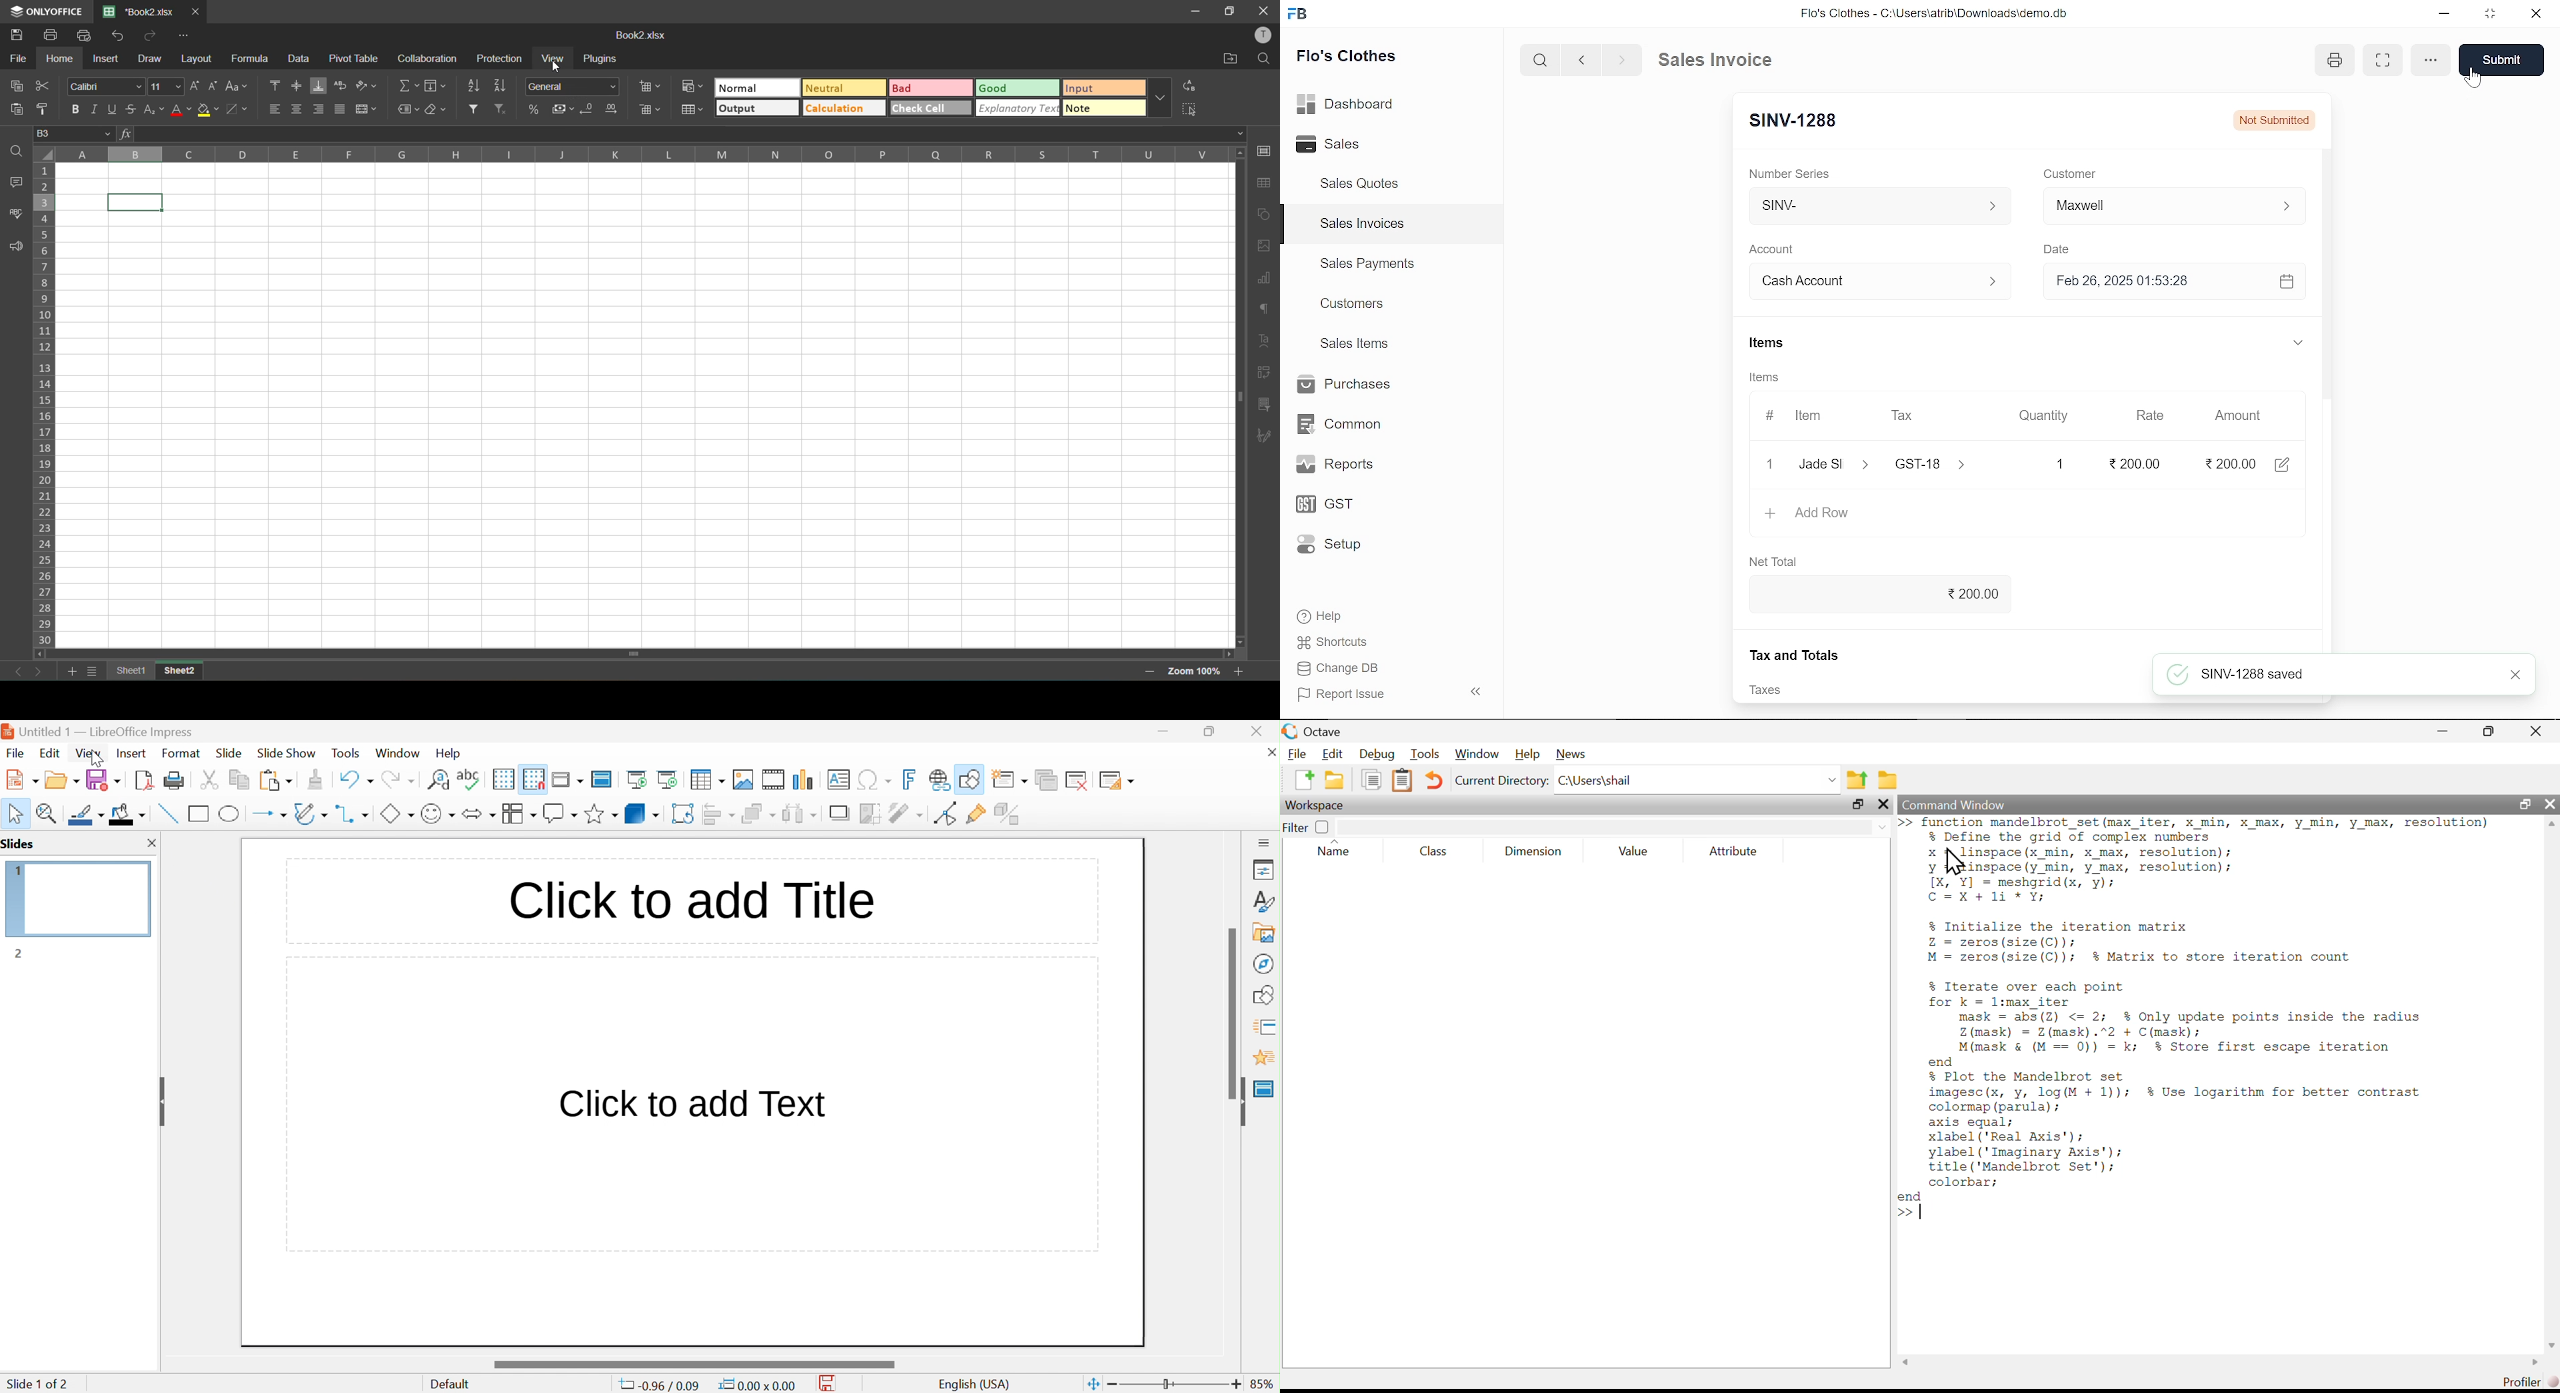 This screenshot has height=1400, width=2576. What do you see at coordinates (1344, 668) in the screenshot?
I see `Change DB` at bounding box center [1344, 668].